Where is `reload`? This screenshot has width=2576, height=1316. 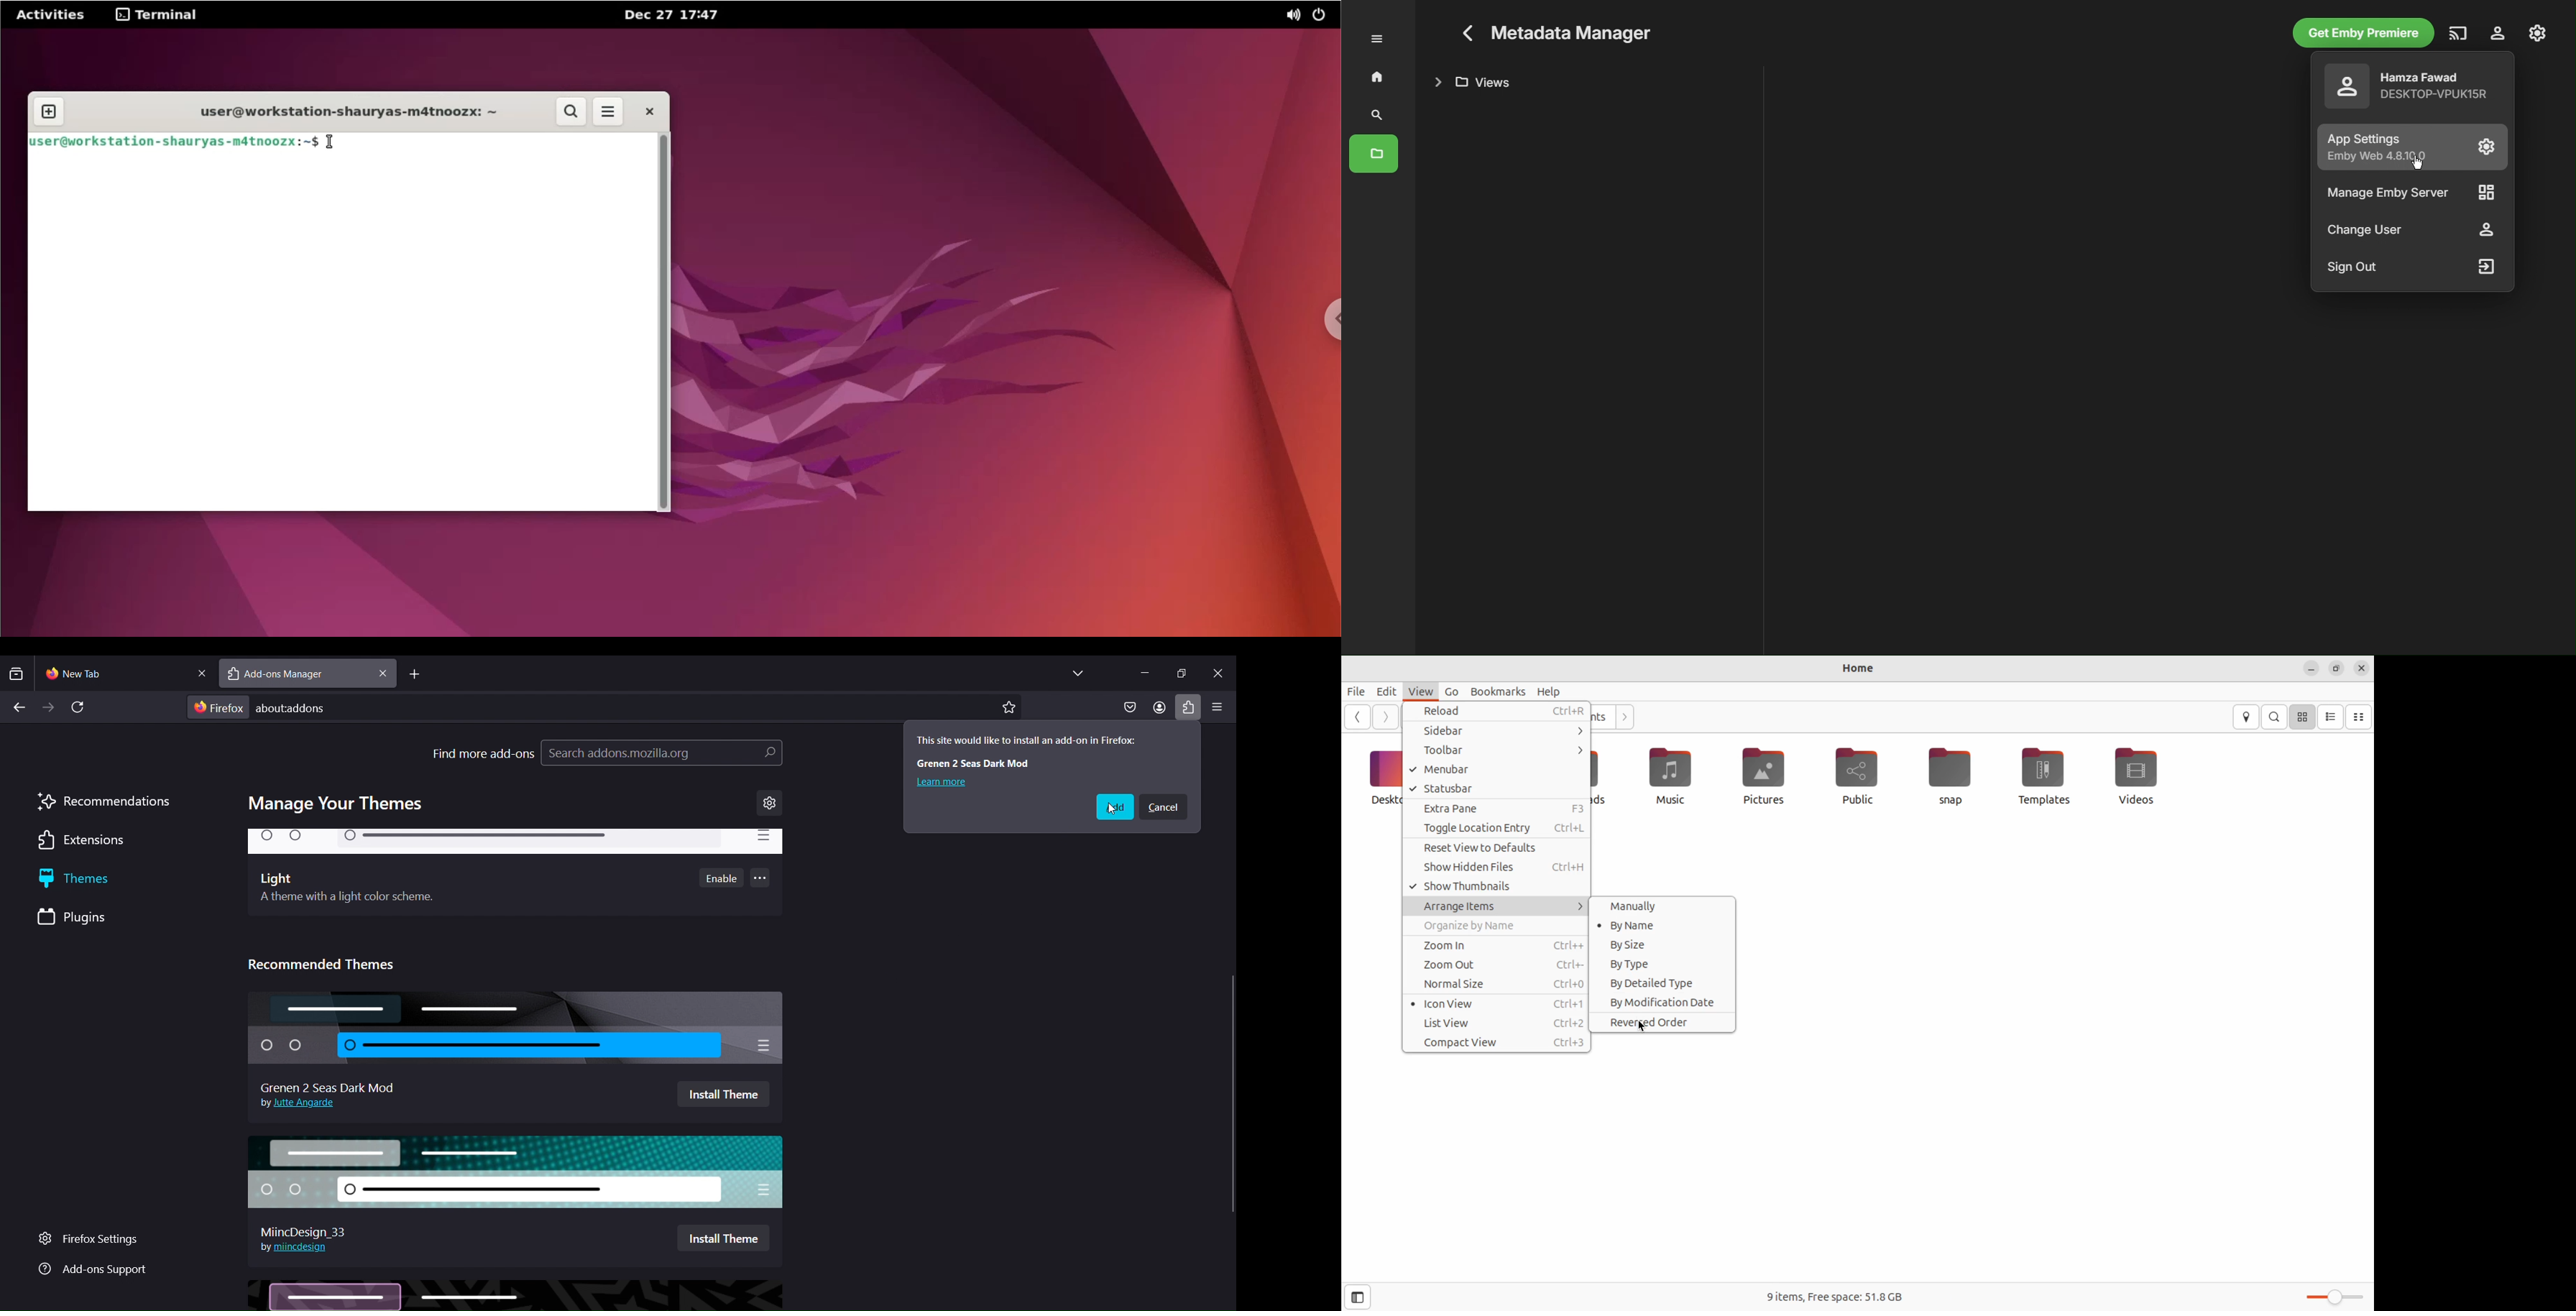
reload is located at coordinates (1502, 711).